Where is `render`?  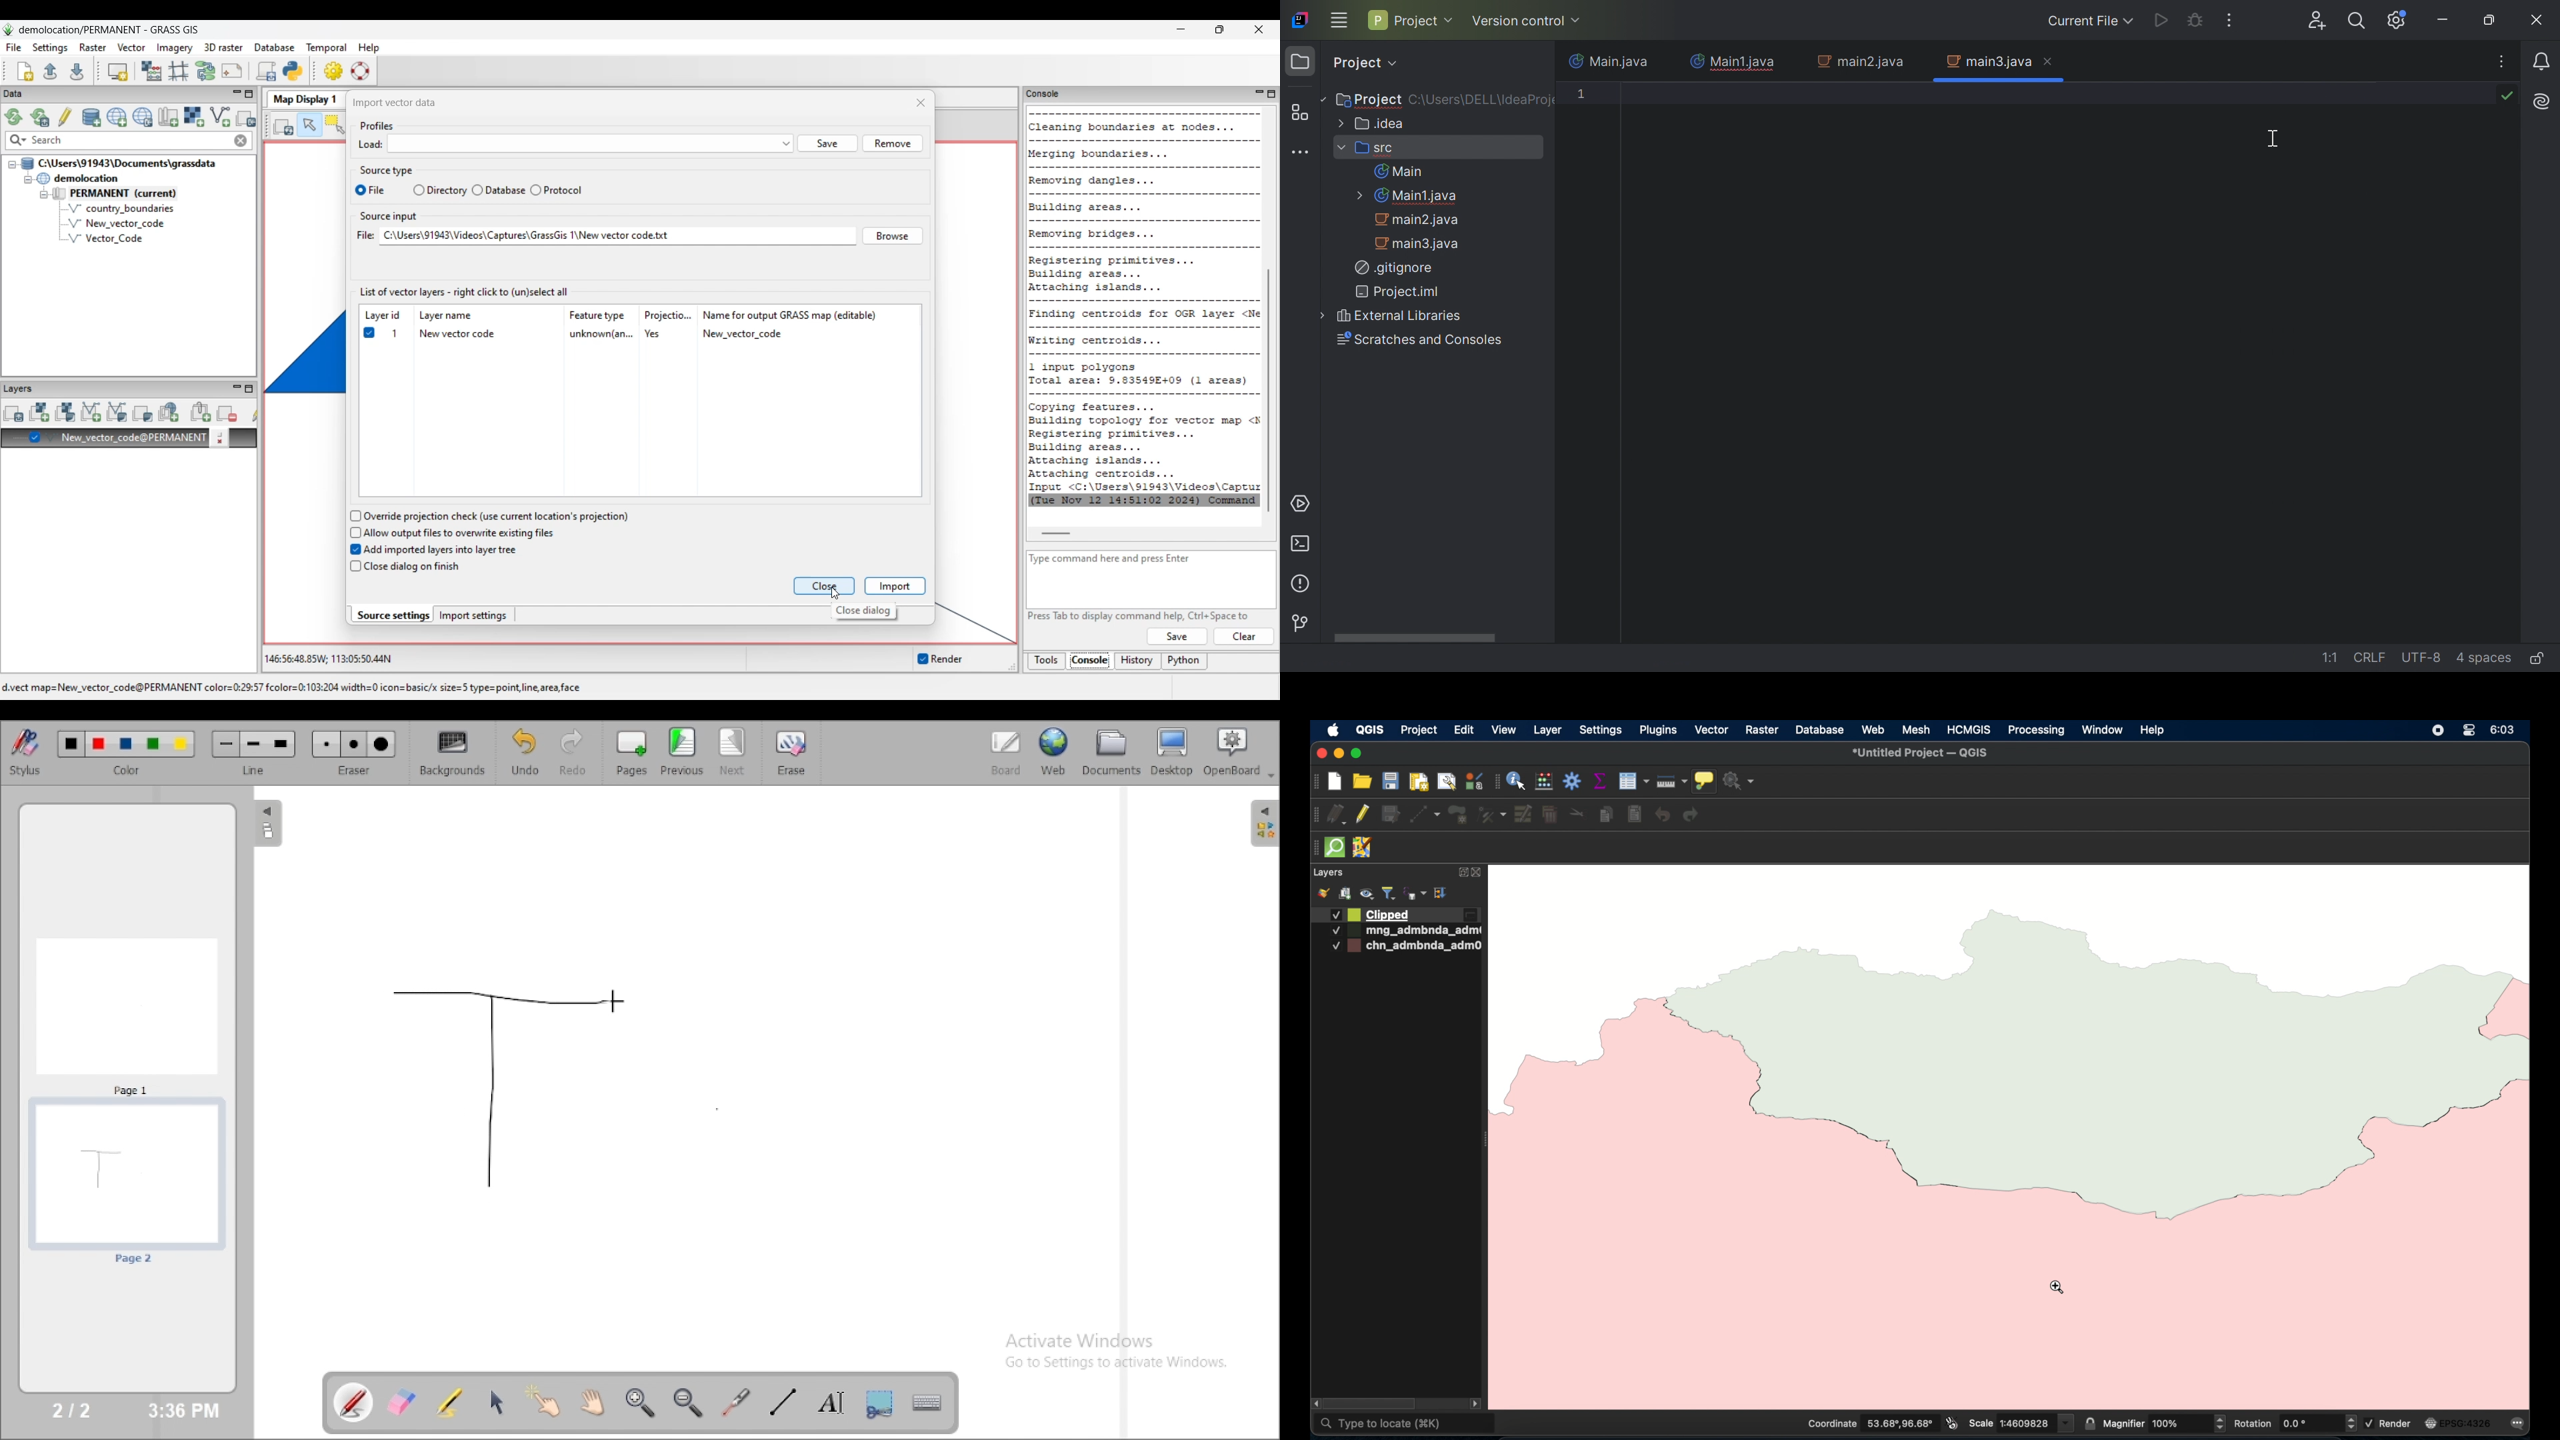
render is located at coordinates (2390, 1423).